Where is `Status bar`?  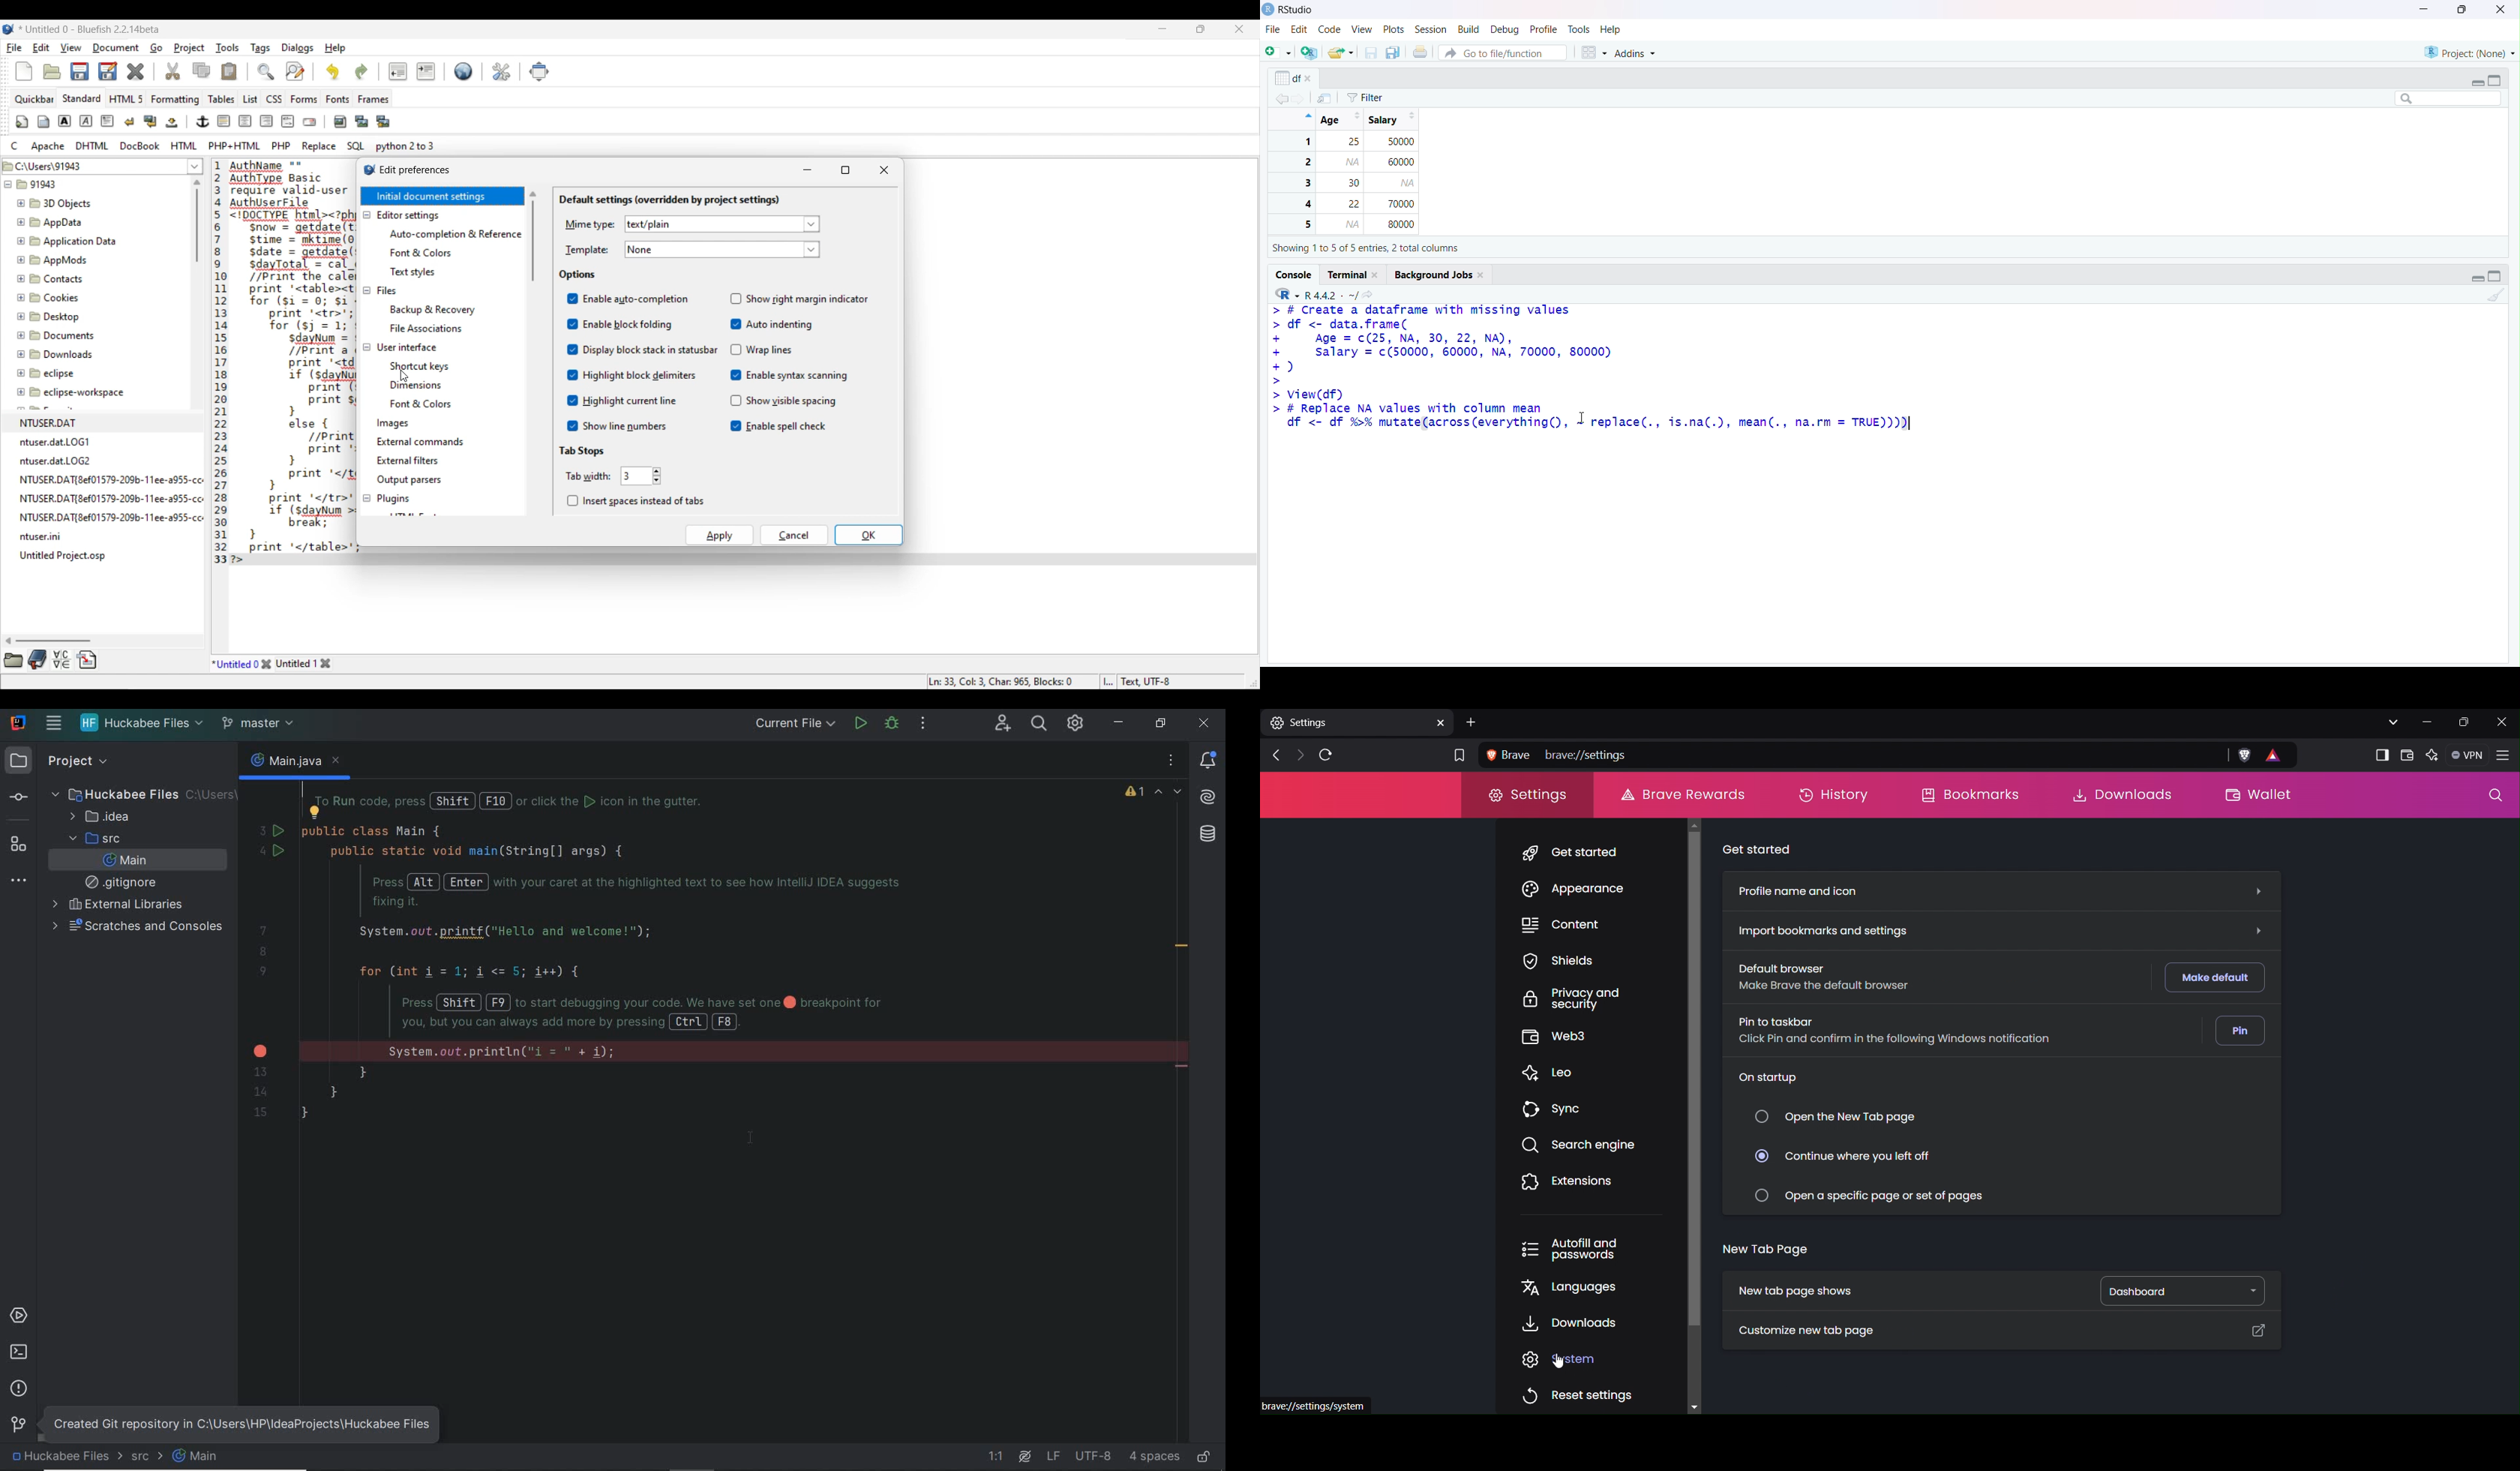 Status bar is located at coordinates (1051, 682).